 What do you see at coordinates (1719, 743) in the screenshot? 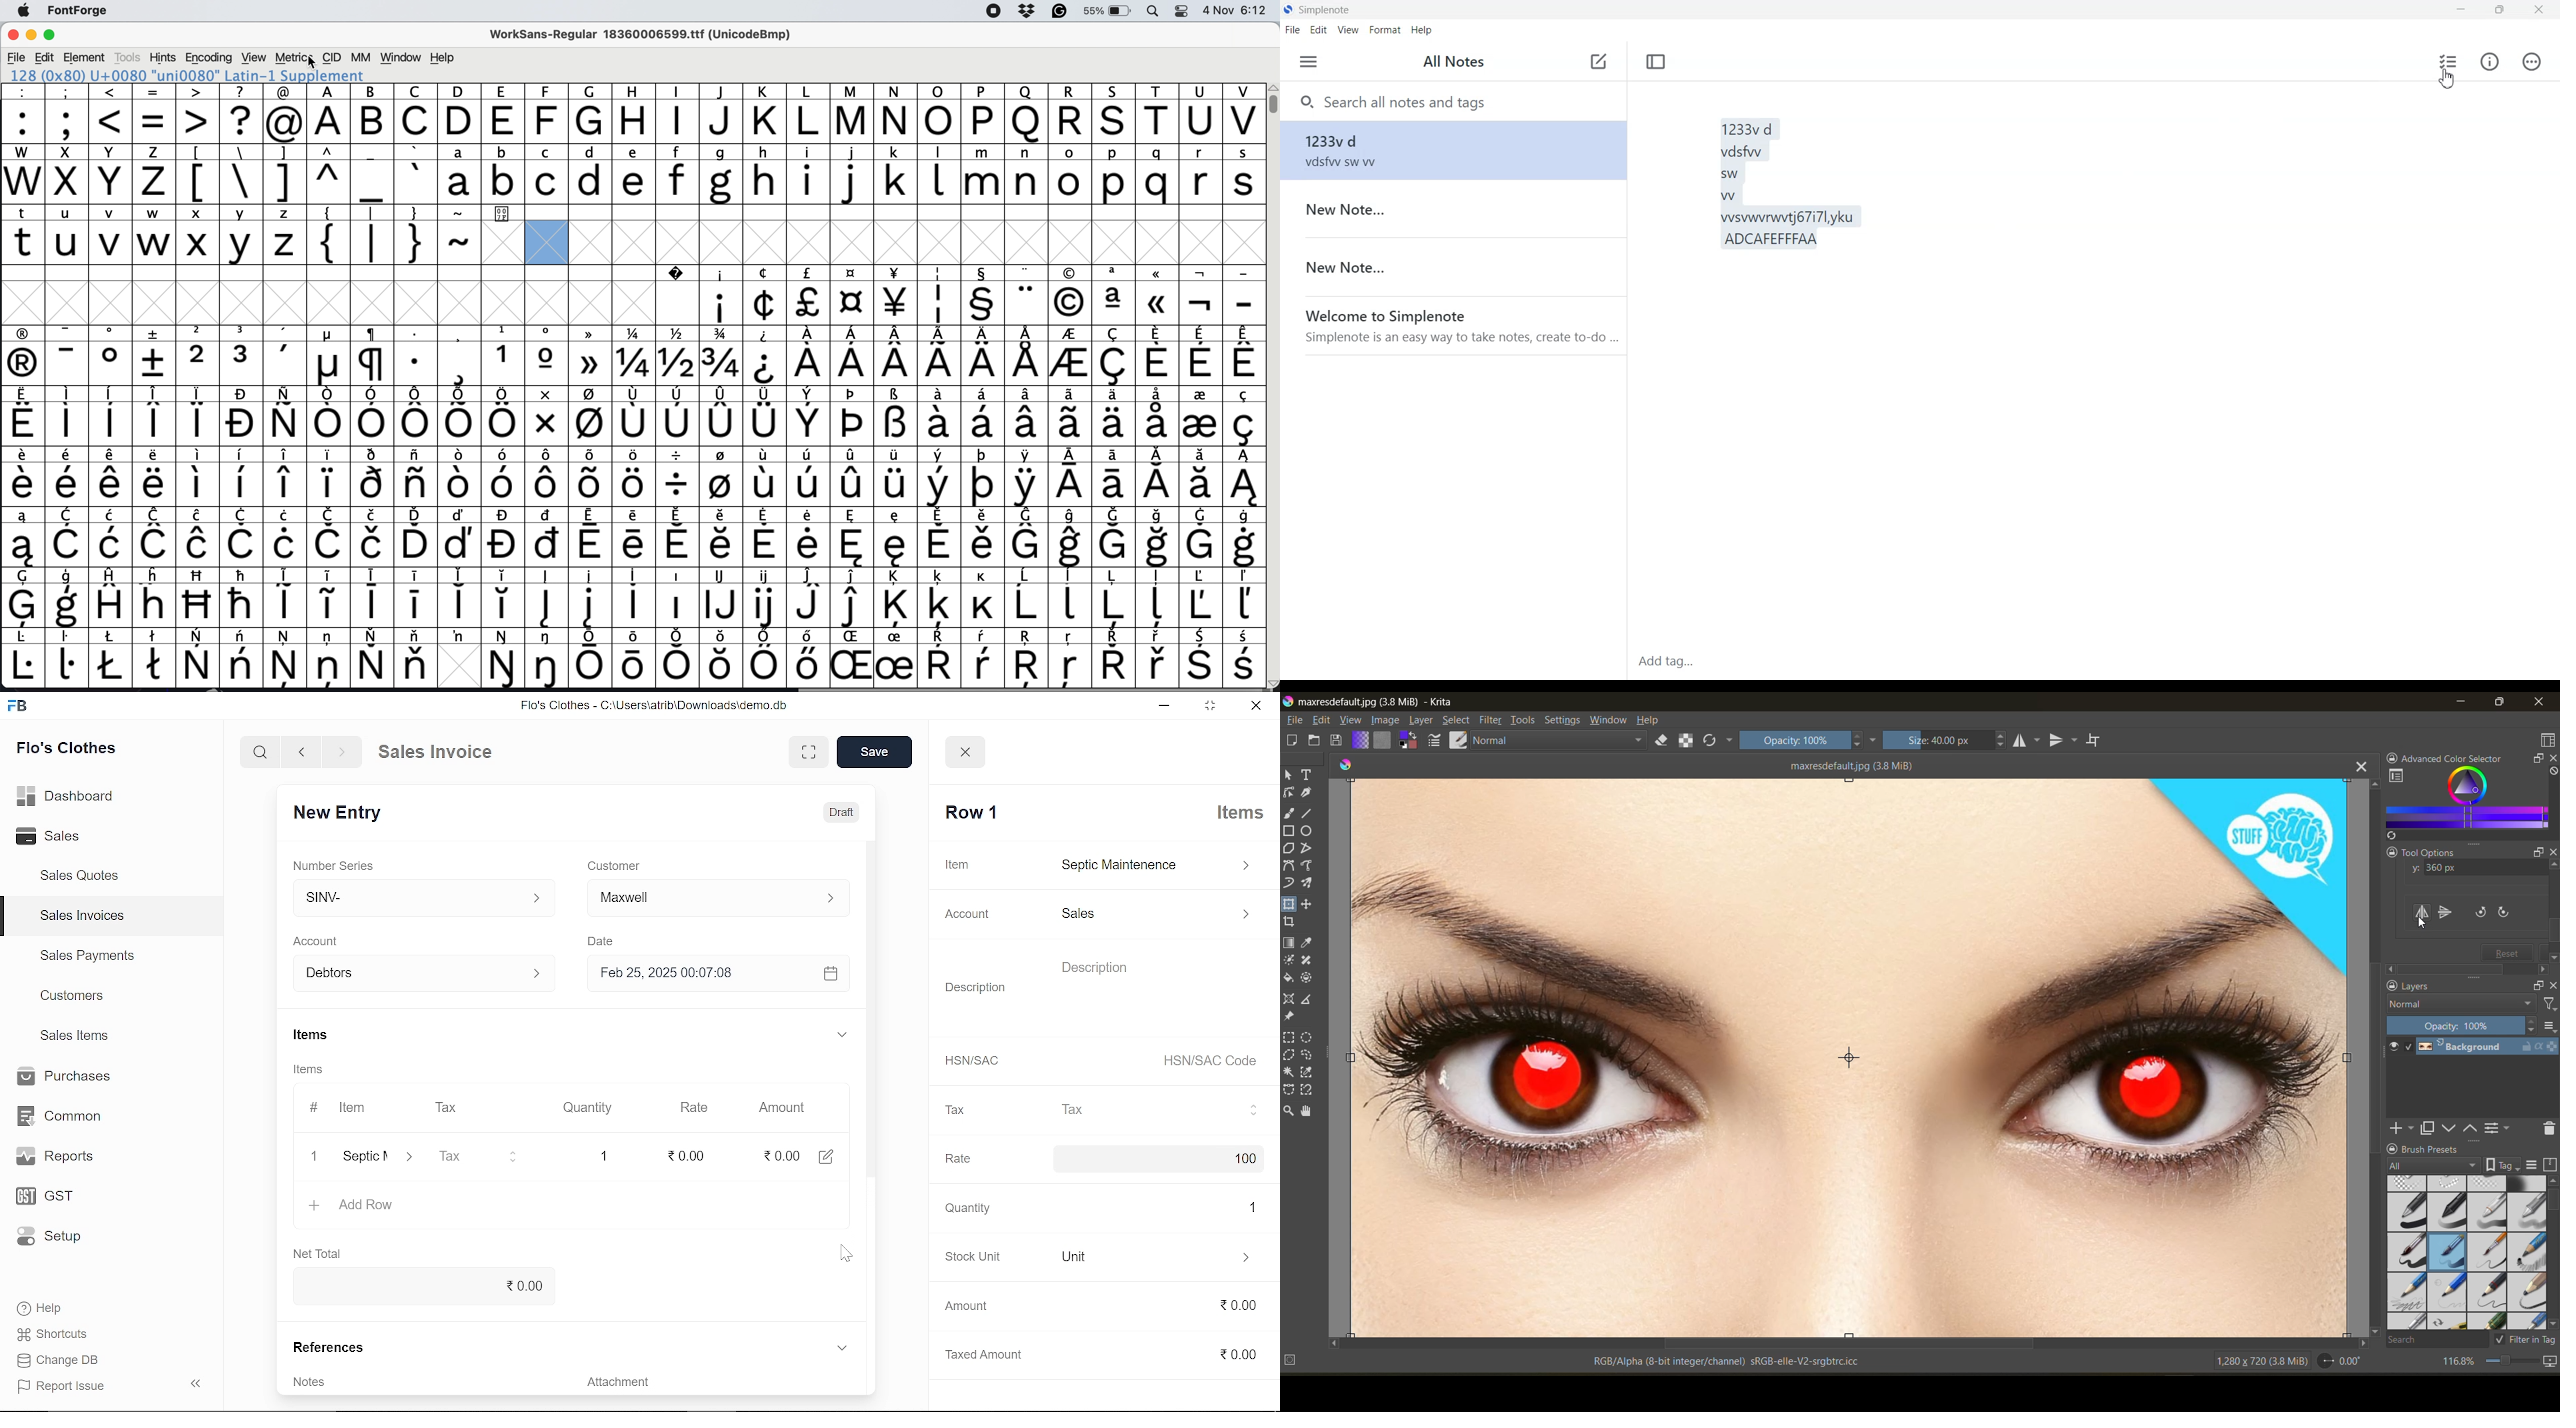
I see `reload original preset` at bounding box center [1719, 743].